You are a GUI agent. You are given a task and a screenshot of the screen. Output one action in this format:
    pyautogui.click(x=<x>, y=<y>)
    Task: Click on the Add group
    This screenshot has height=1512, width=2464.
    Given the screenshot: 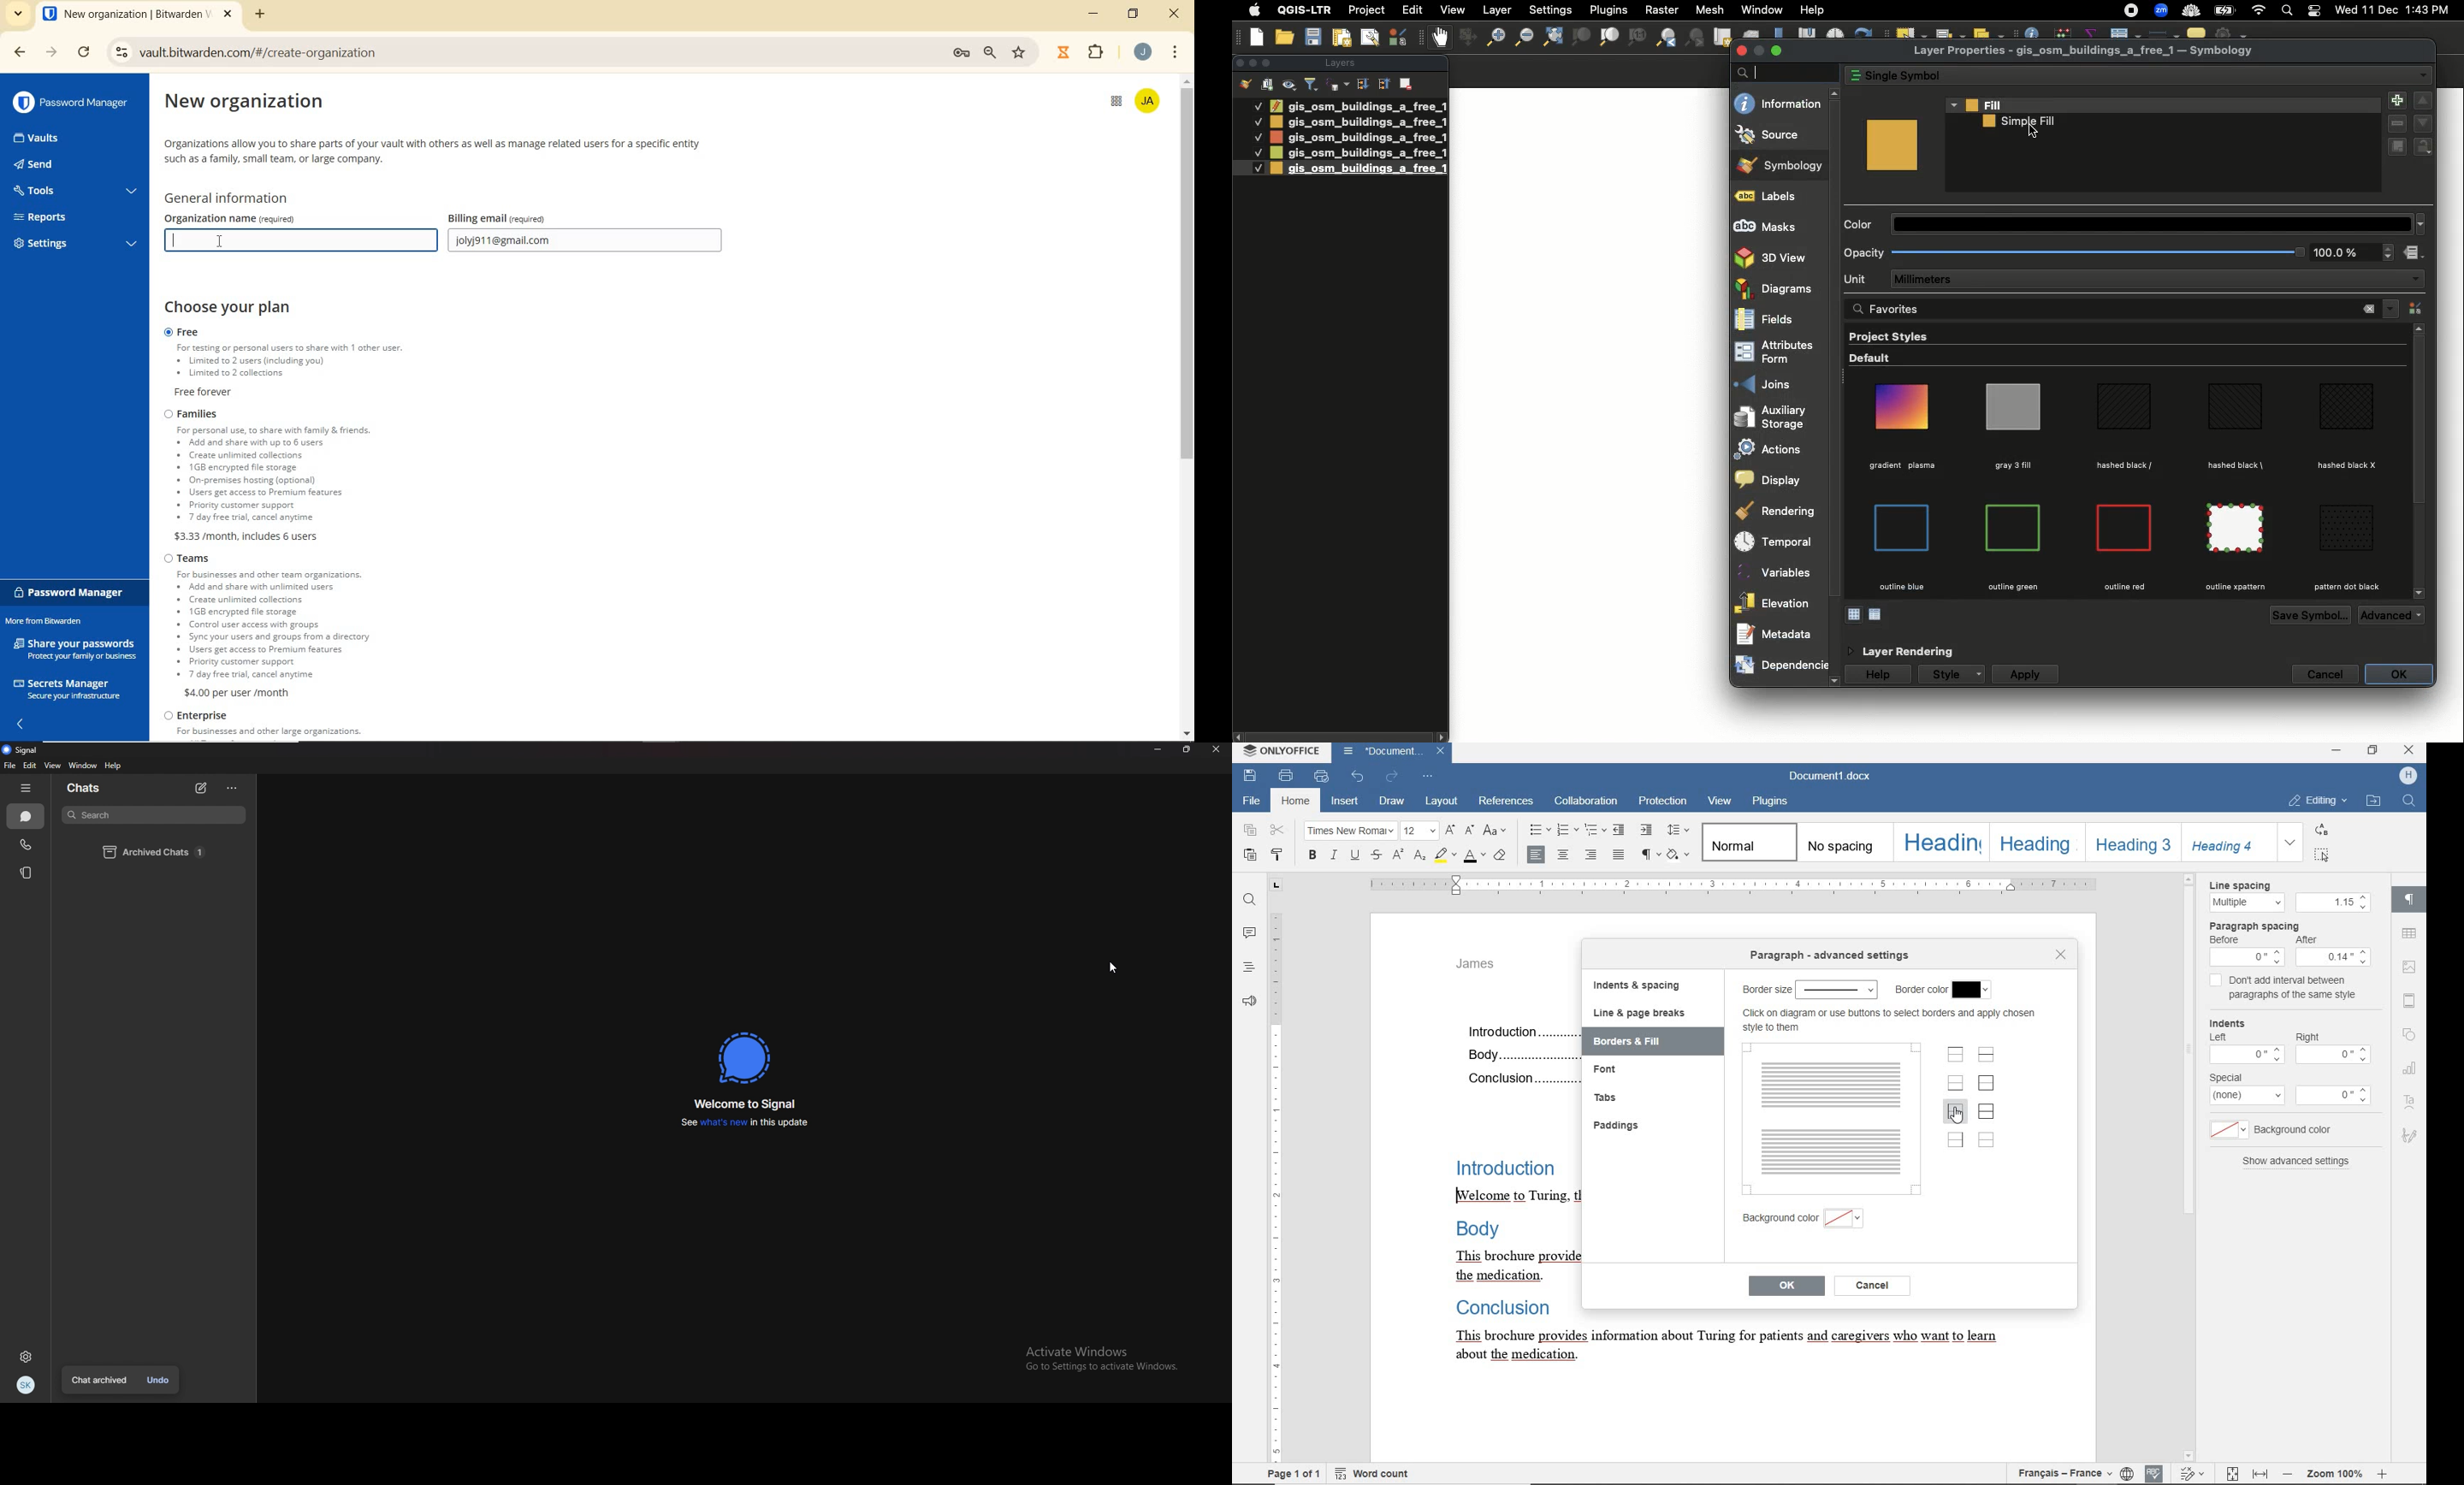 What is the action you would take?
    pyautogui.click(x=1268, y=84)
    